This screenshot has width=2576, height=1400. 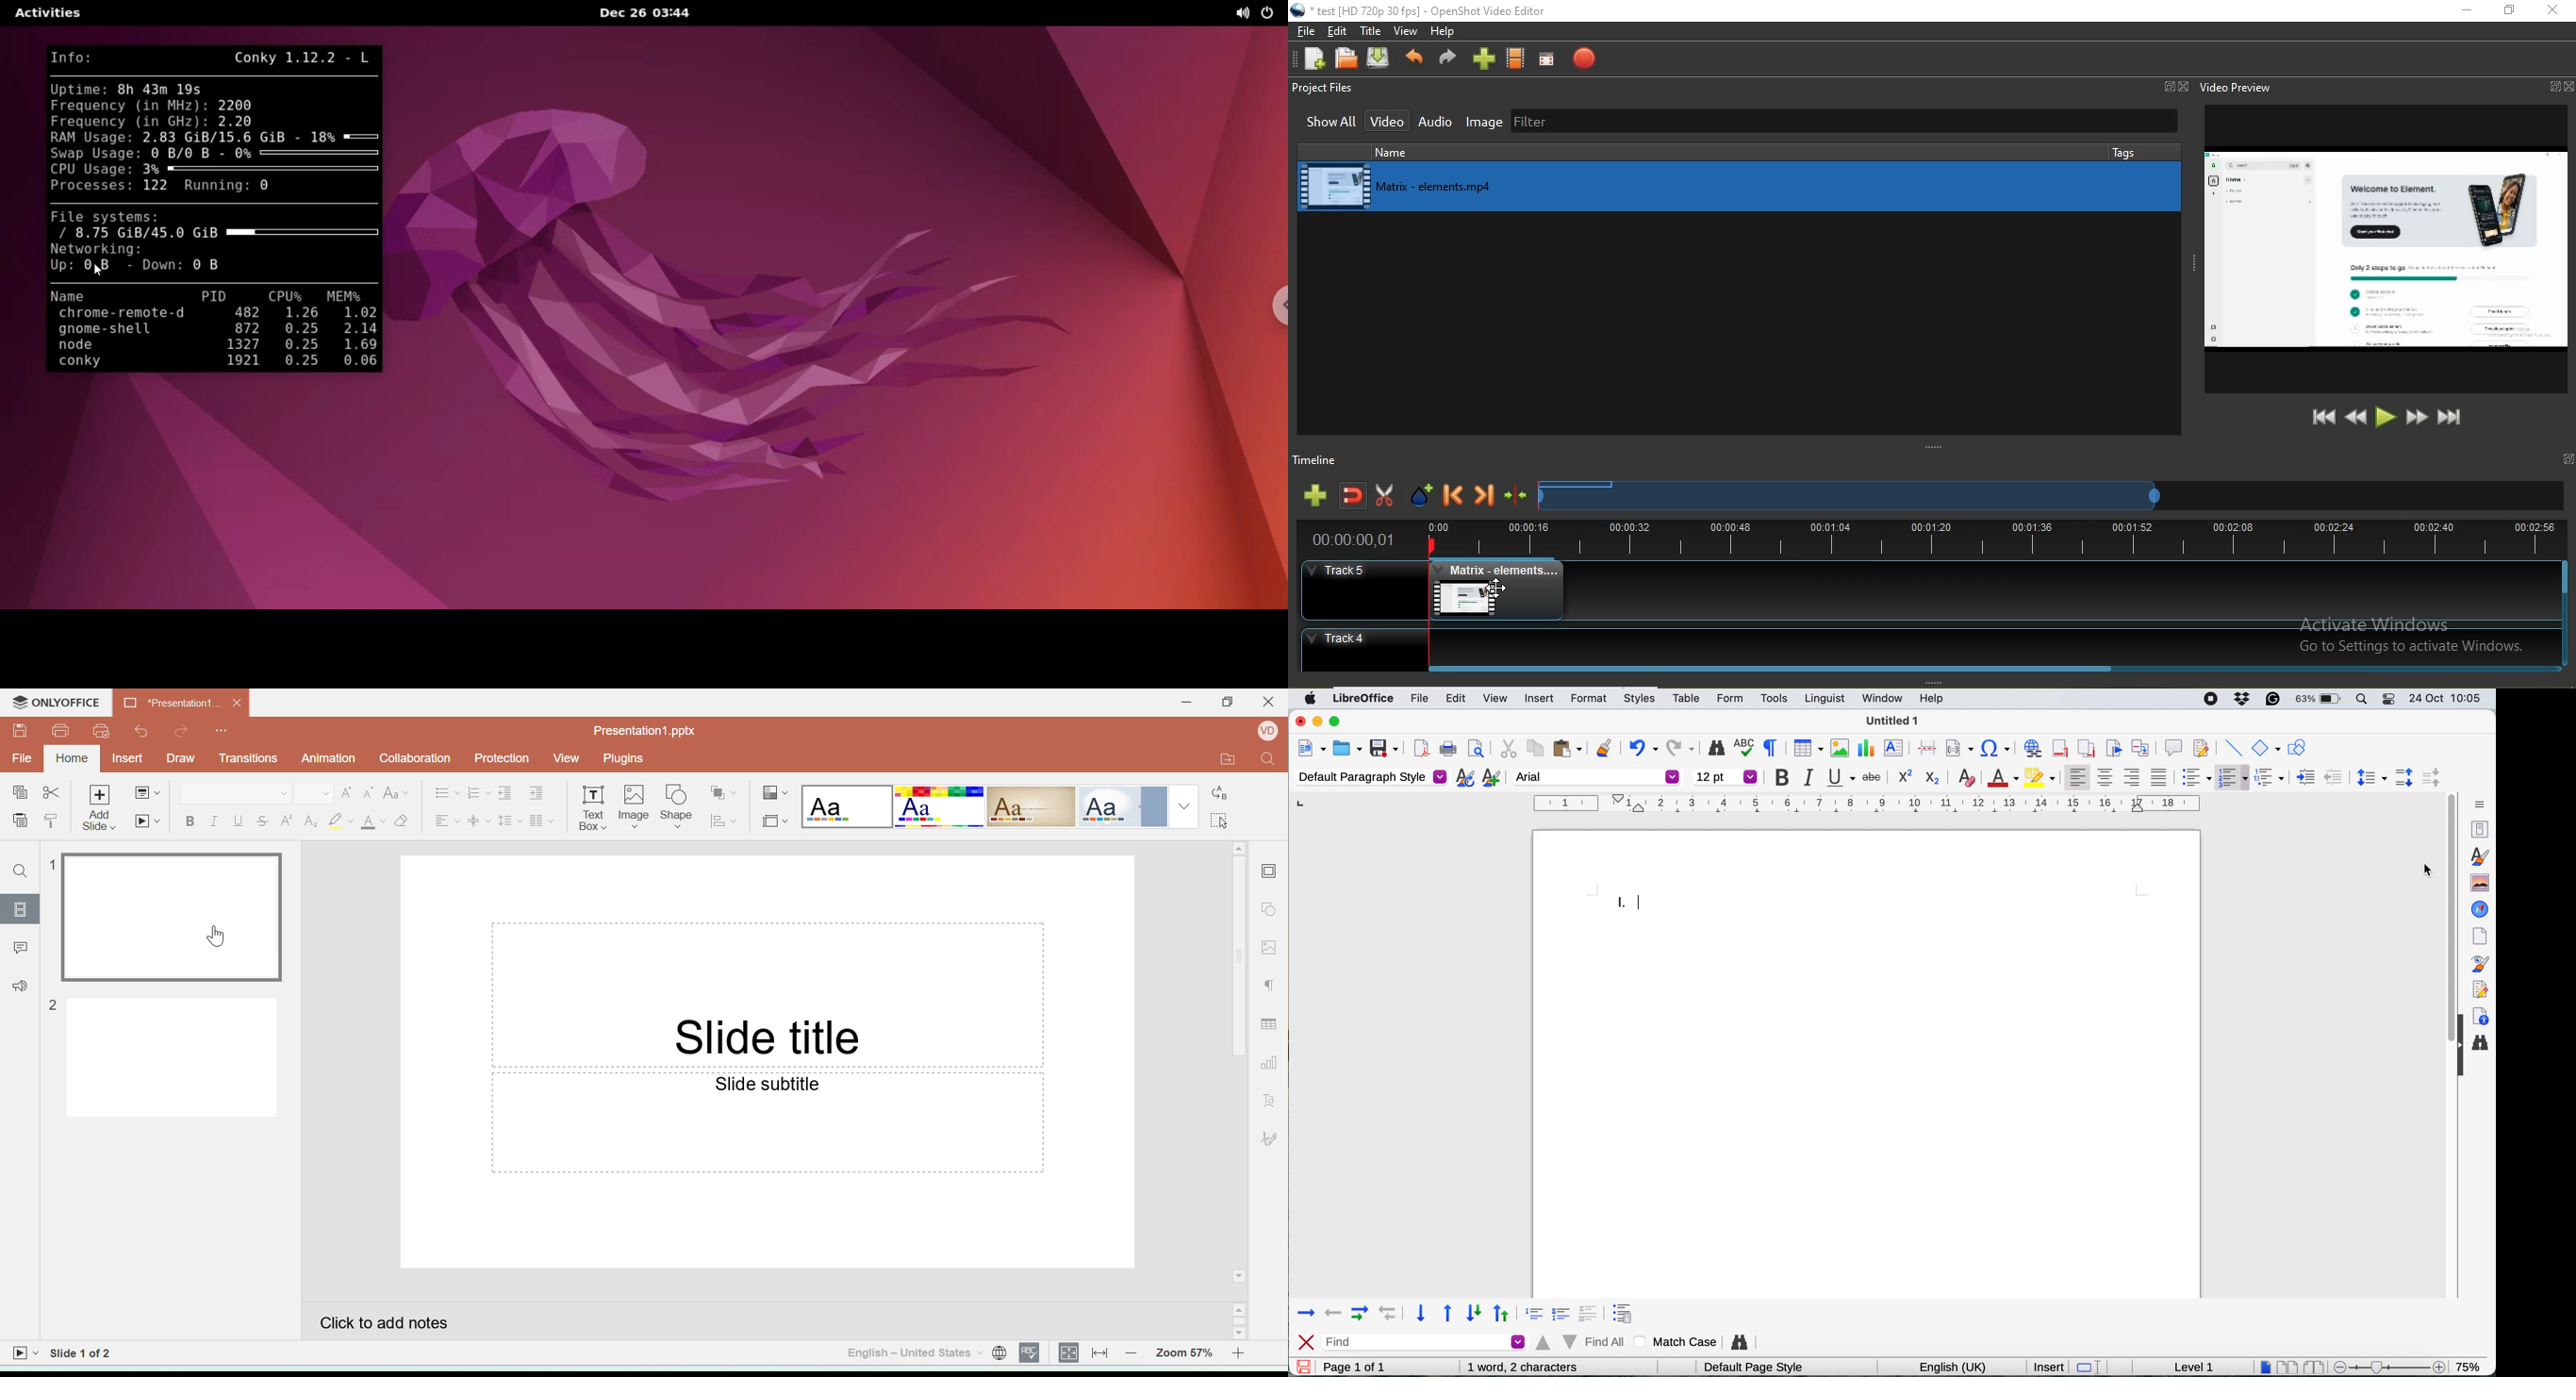 What do you see at coordinates (1316, 495) in the screenshot?
I see `Add track` at bounding box center [1316, 495].